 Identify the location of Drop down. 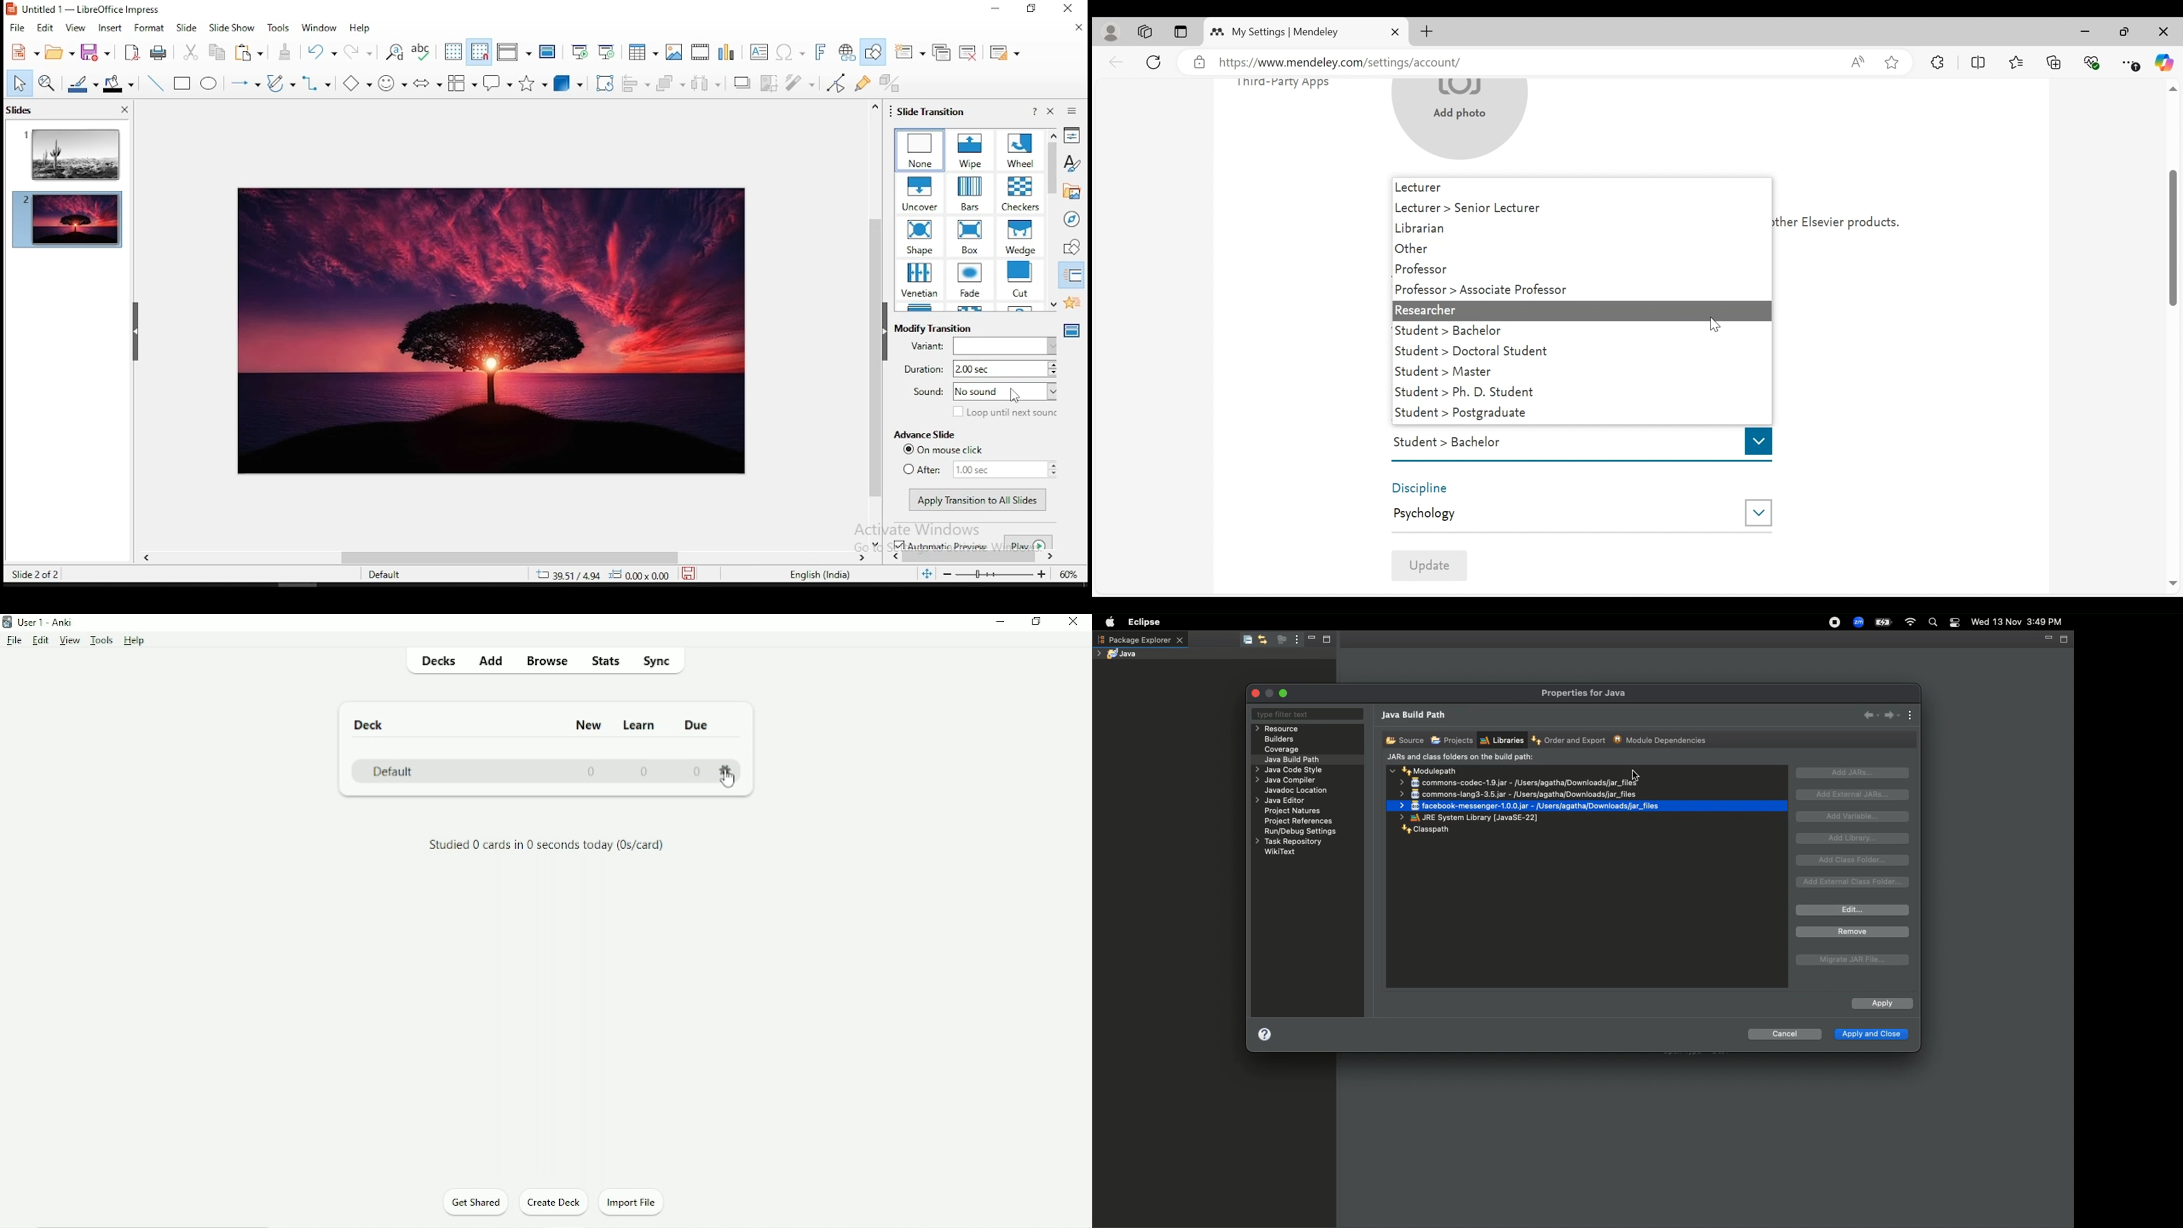
(1758, 512).